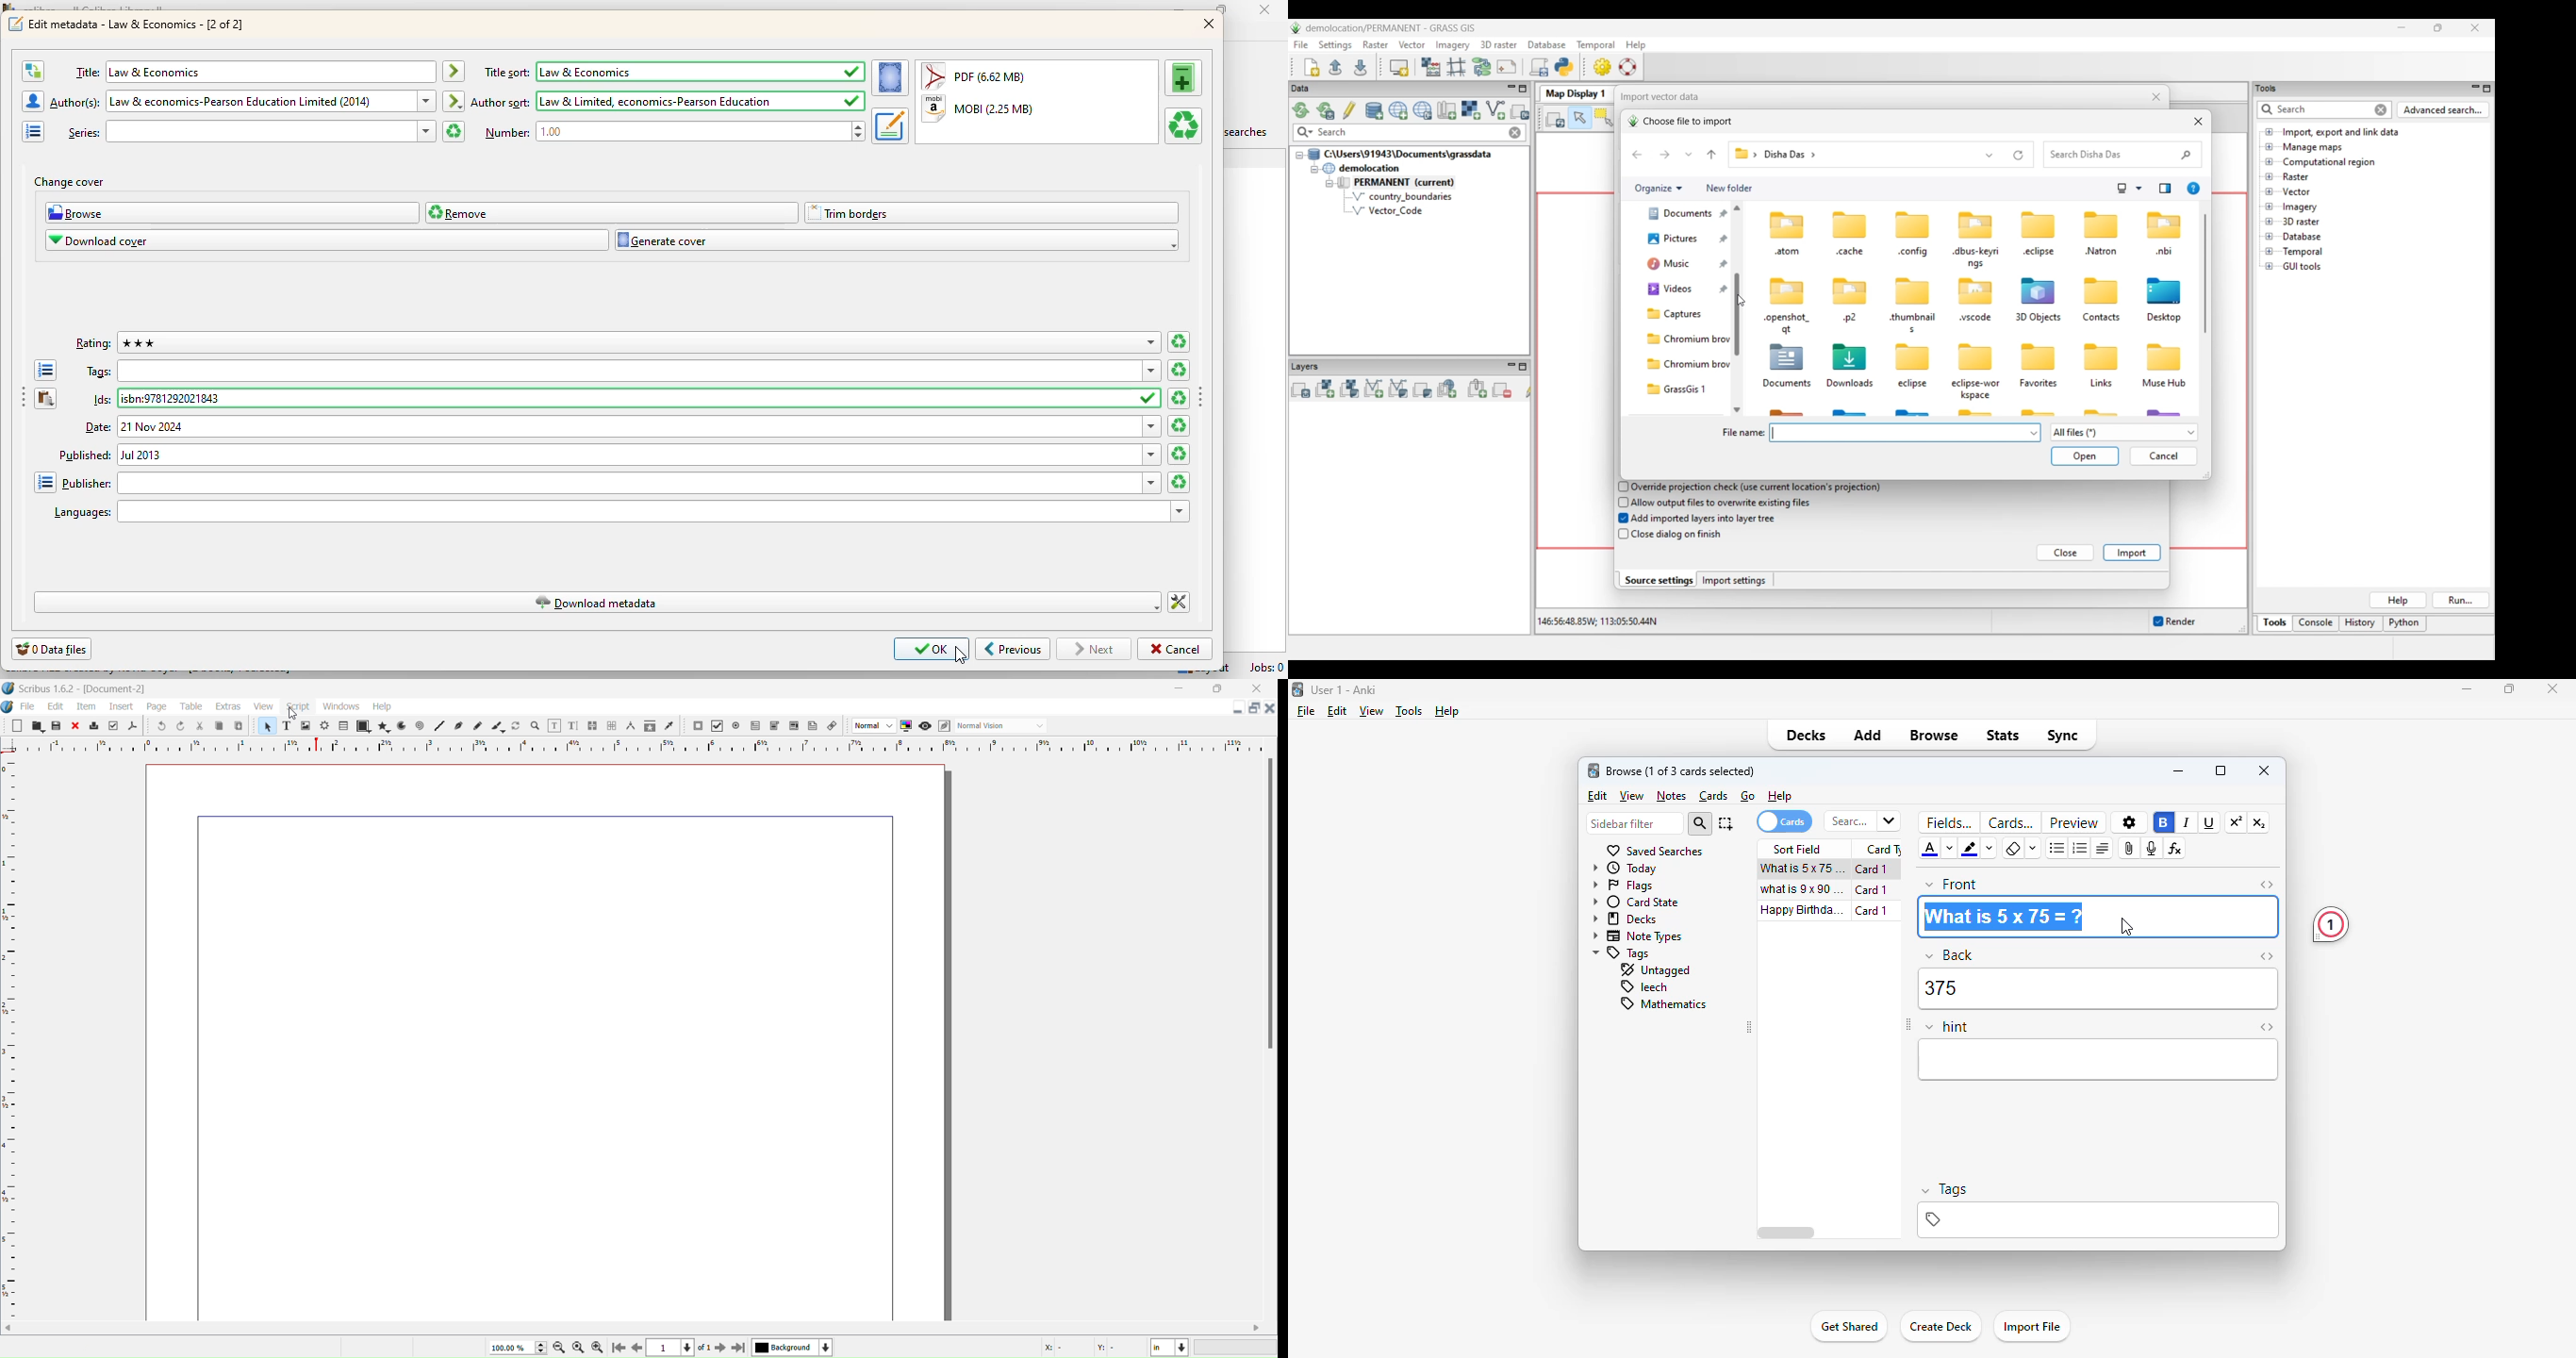  I want to click on Go to next page, so click(719, 1347).